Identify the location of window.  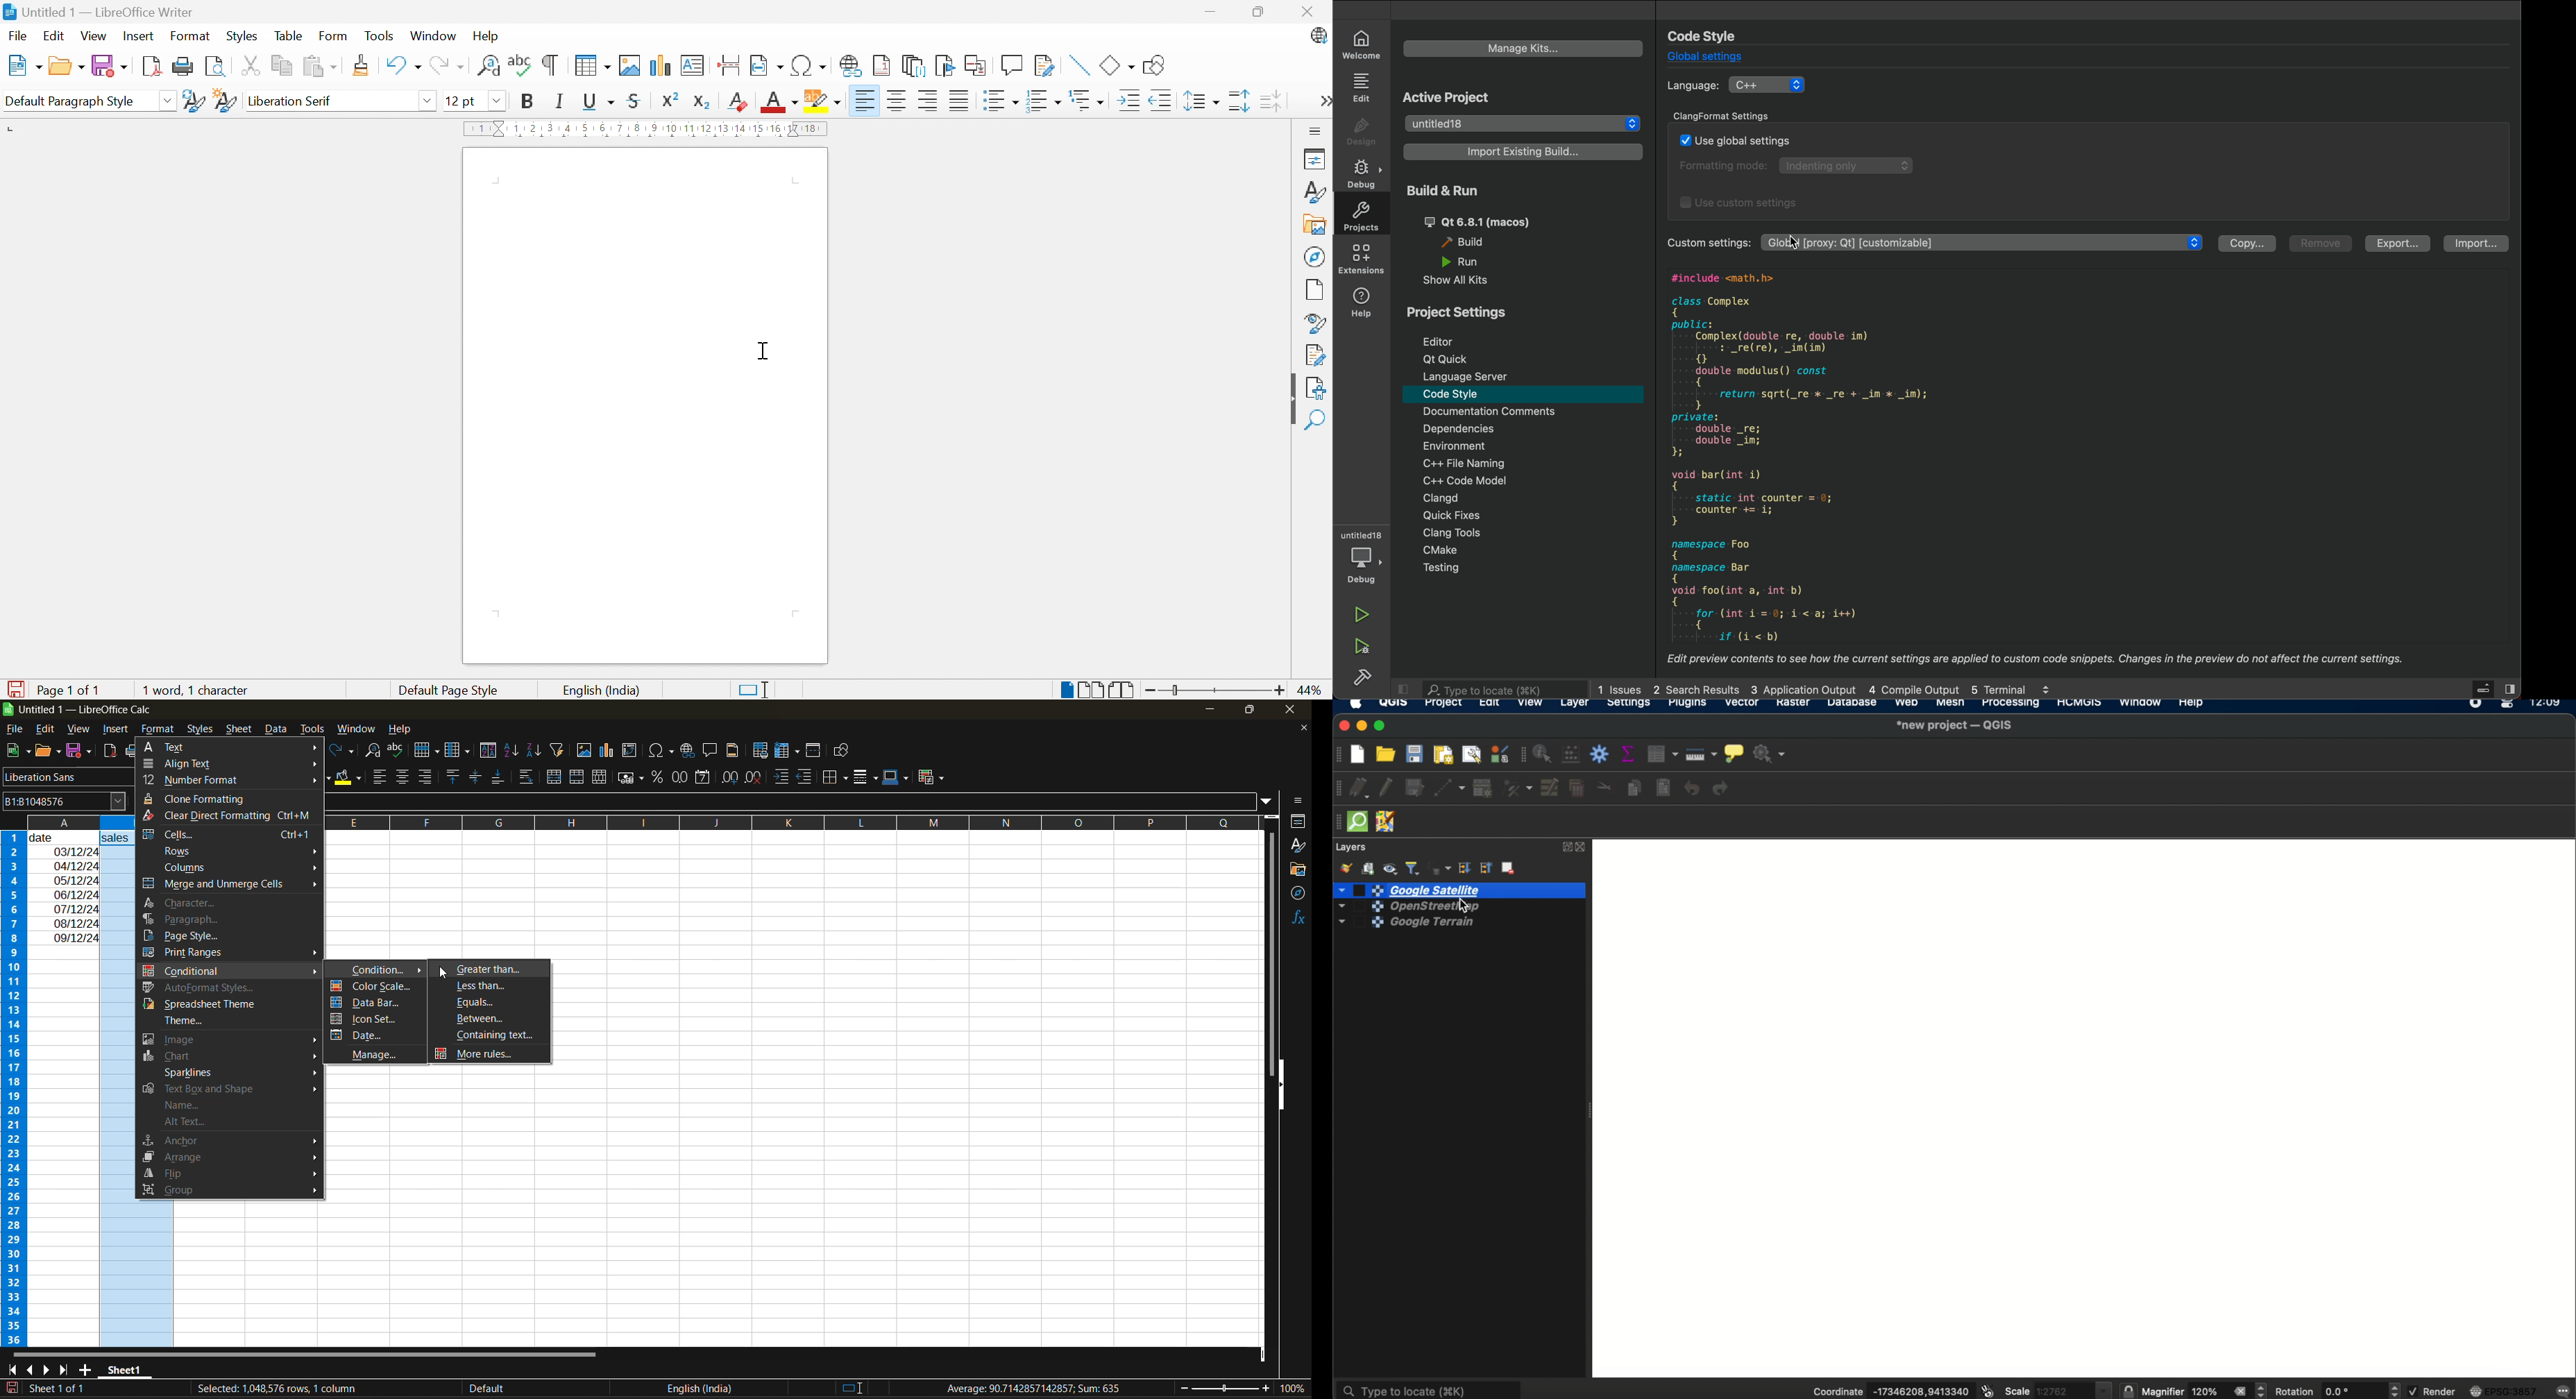
(2139, 705).